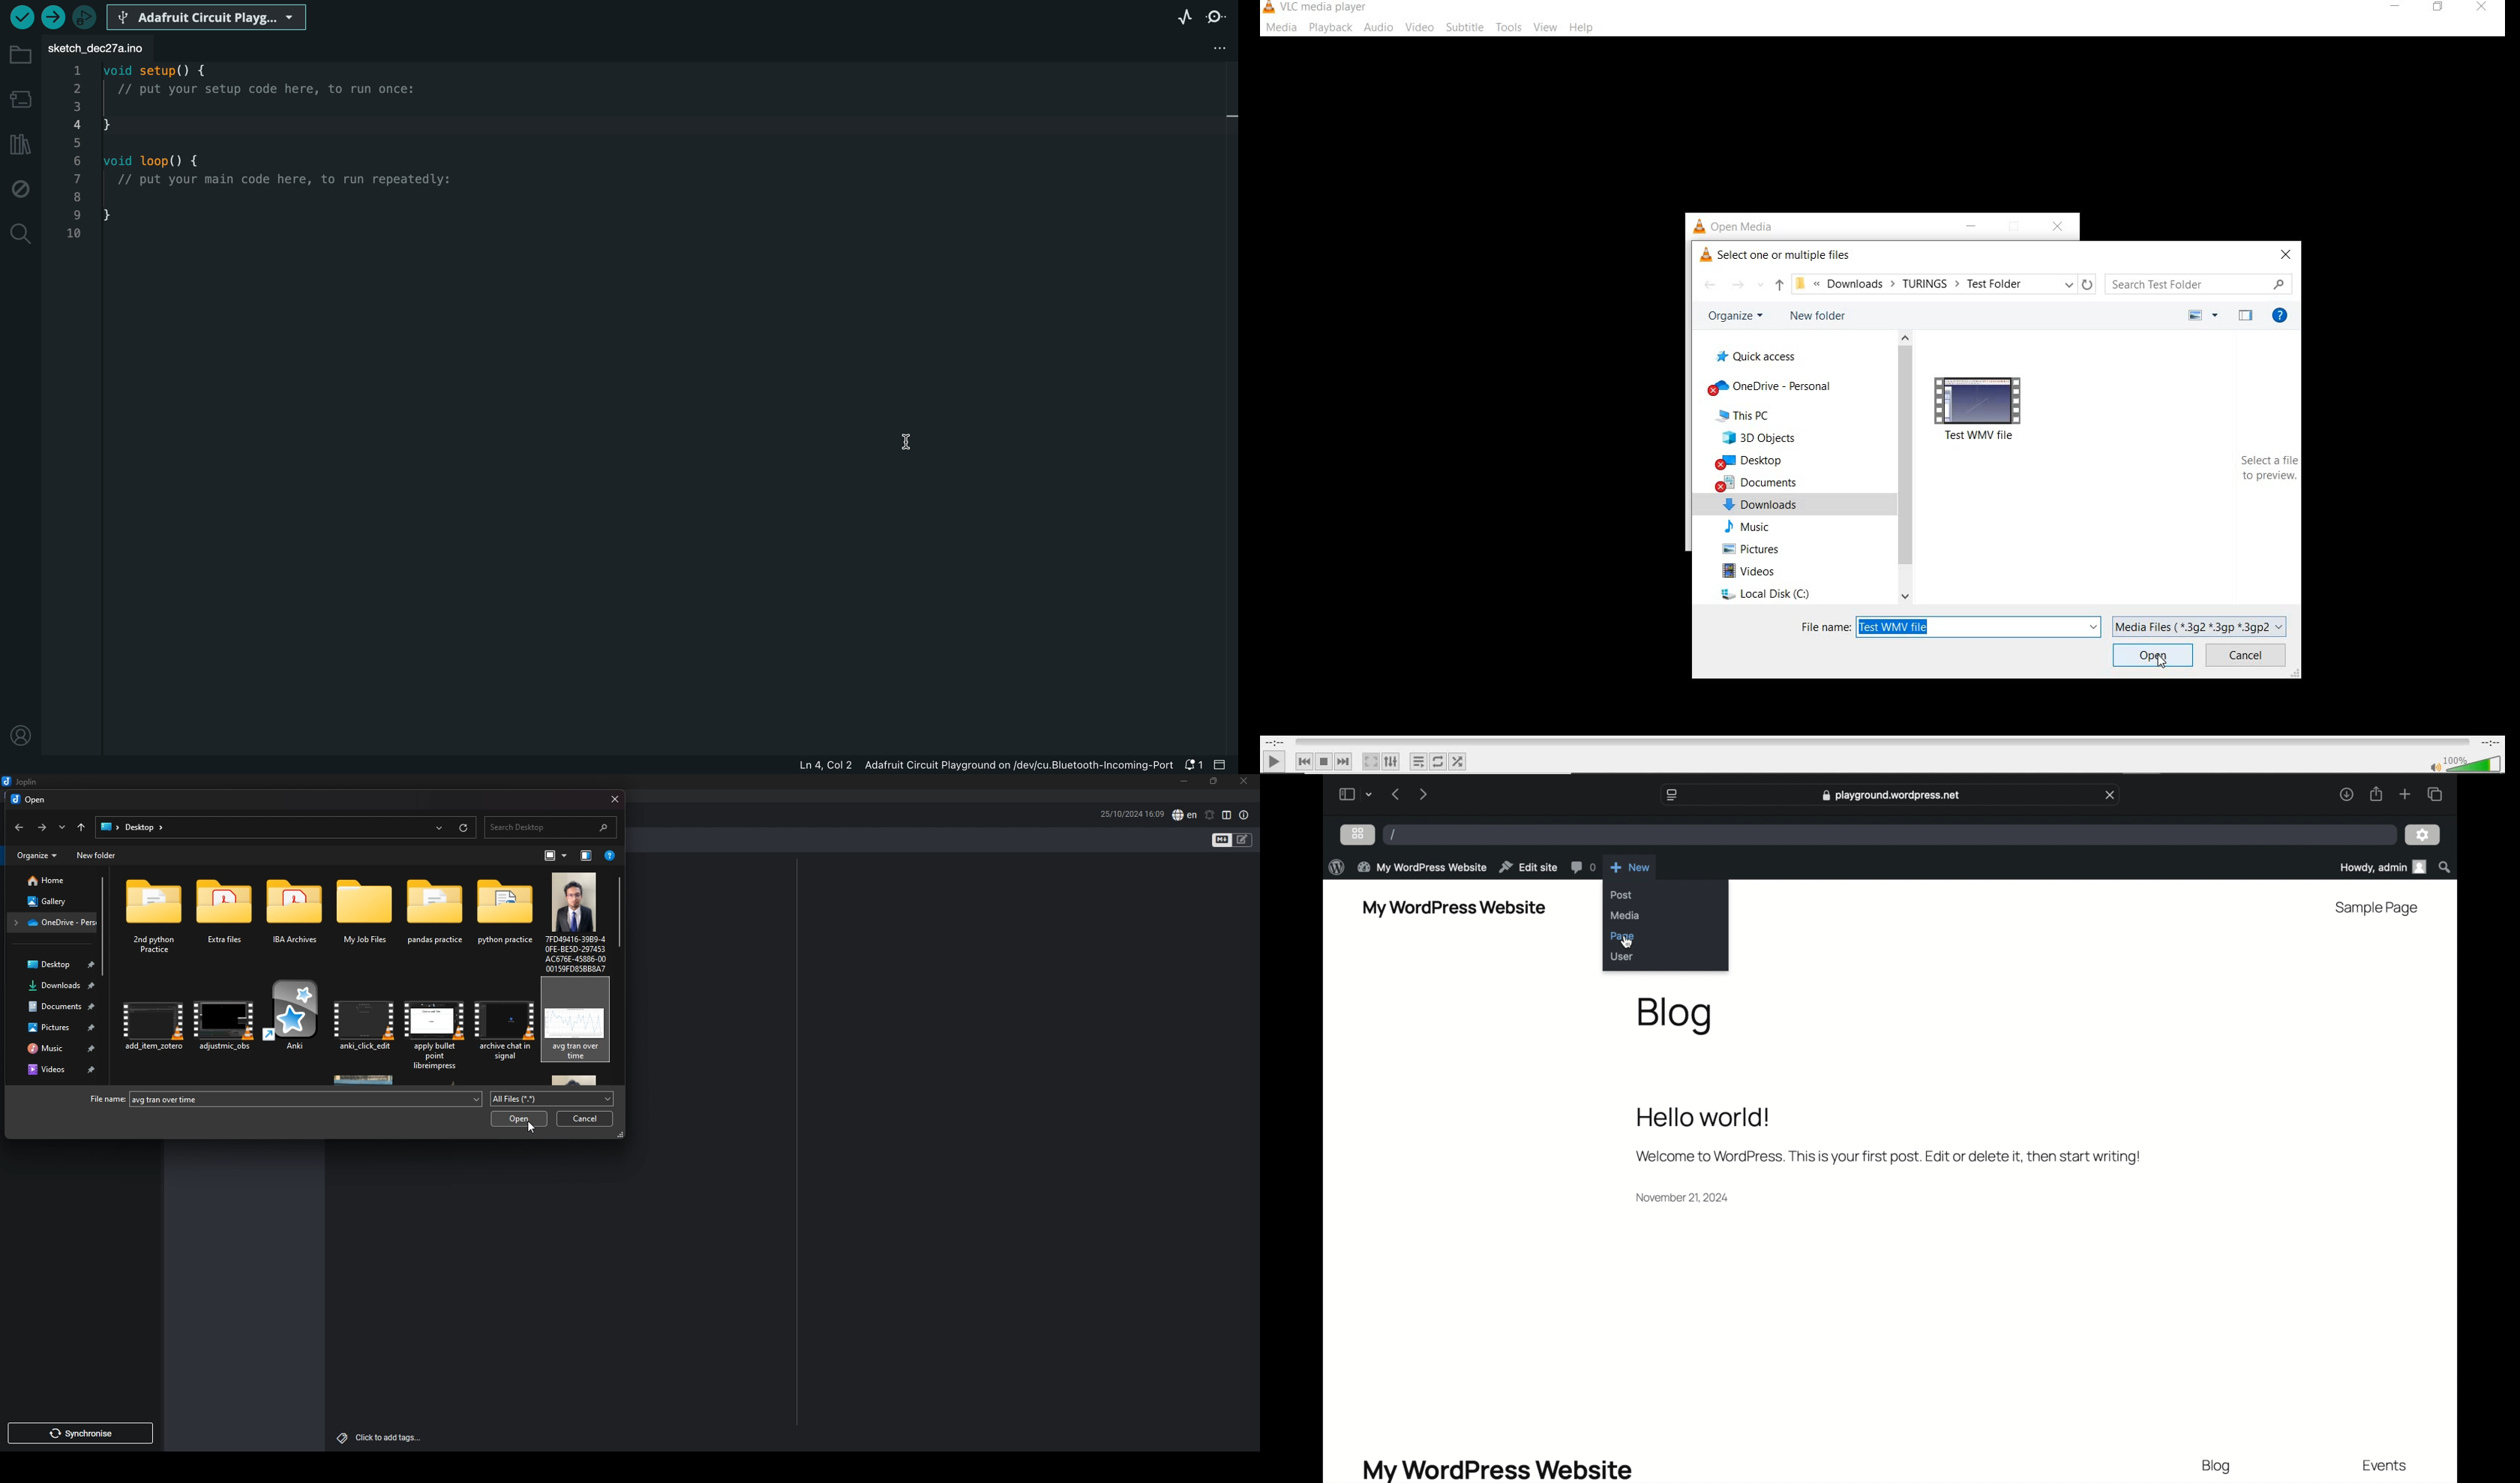 The height and width of the screenshot is (1484, 2520). Describe the element at coordinates (972, 764) in the screenshot. I see `file information` at that location.